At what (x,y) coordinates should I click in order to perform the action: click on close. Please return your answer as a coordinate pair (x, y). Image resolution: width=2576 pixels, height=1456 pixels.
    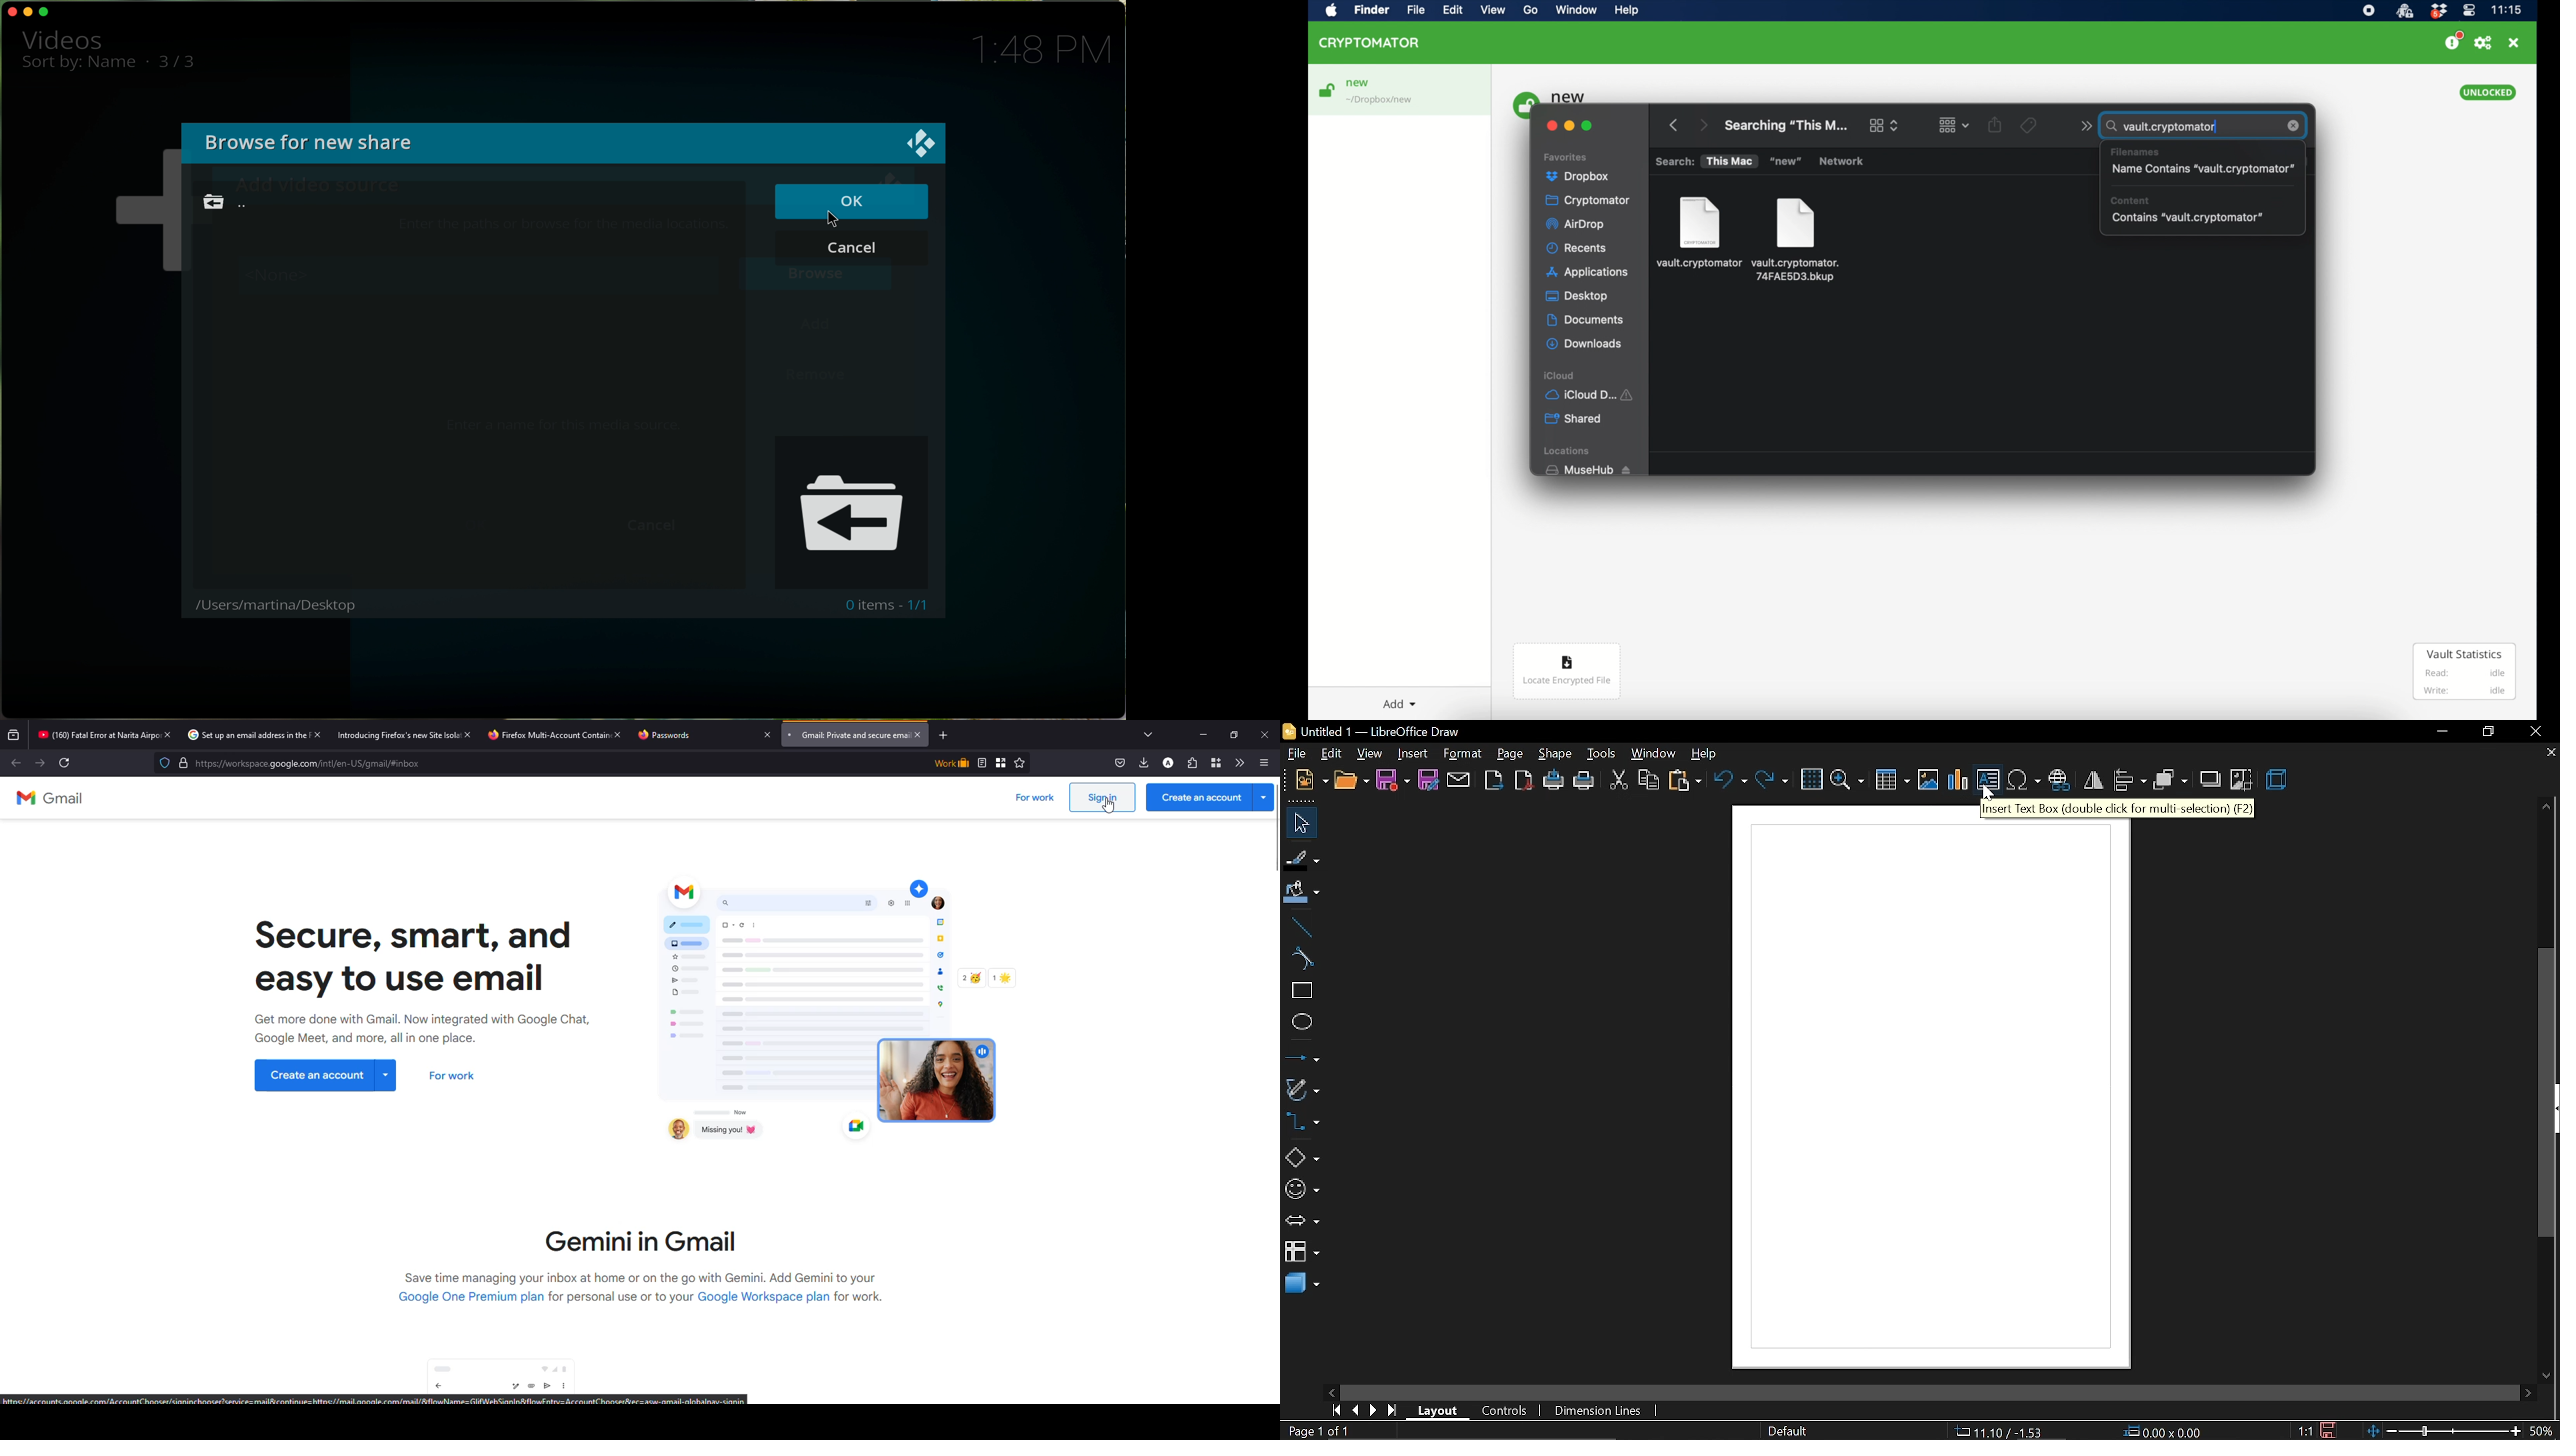
    Looking at the image, I should click on (2535, 732).